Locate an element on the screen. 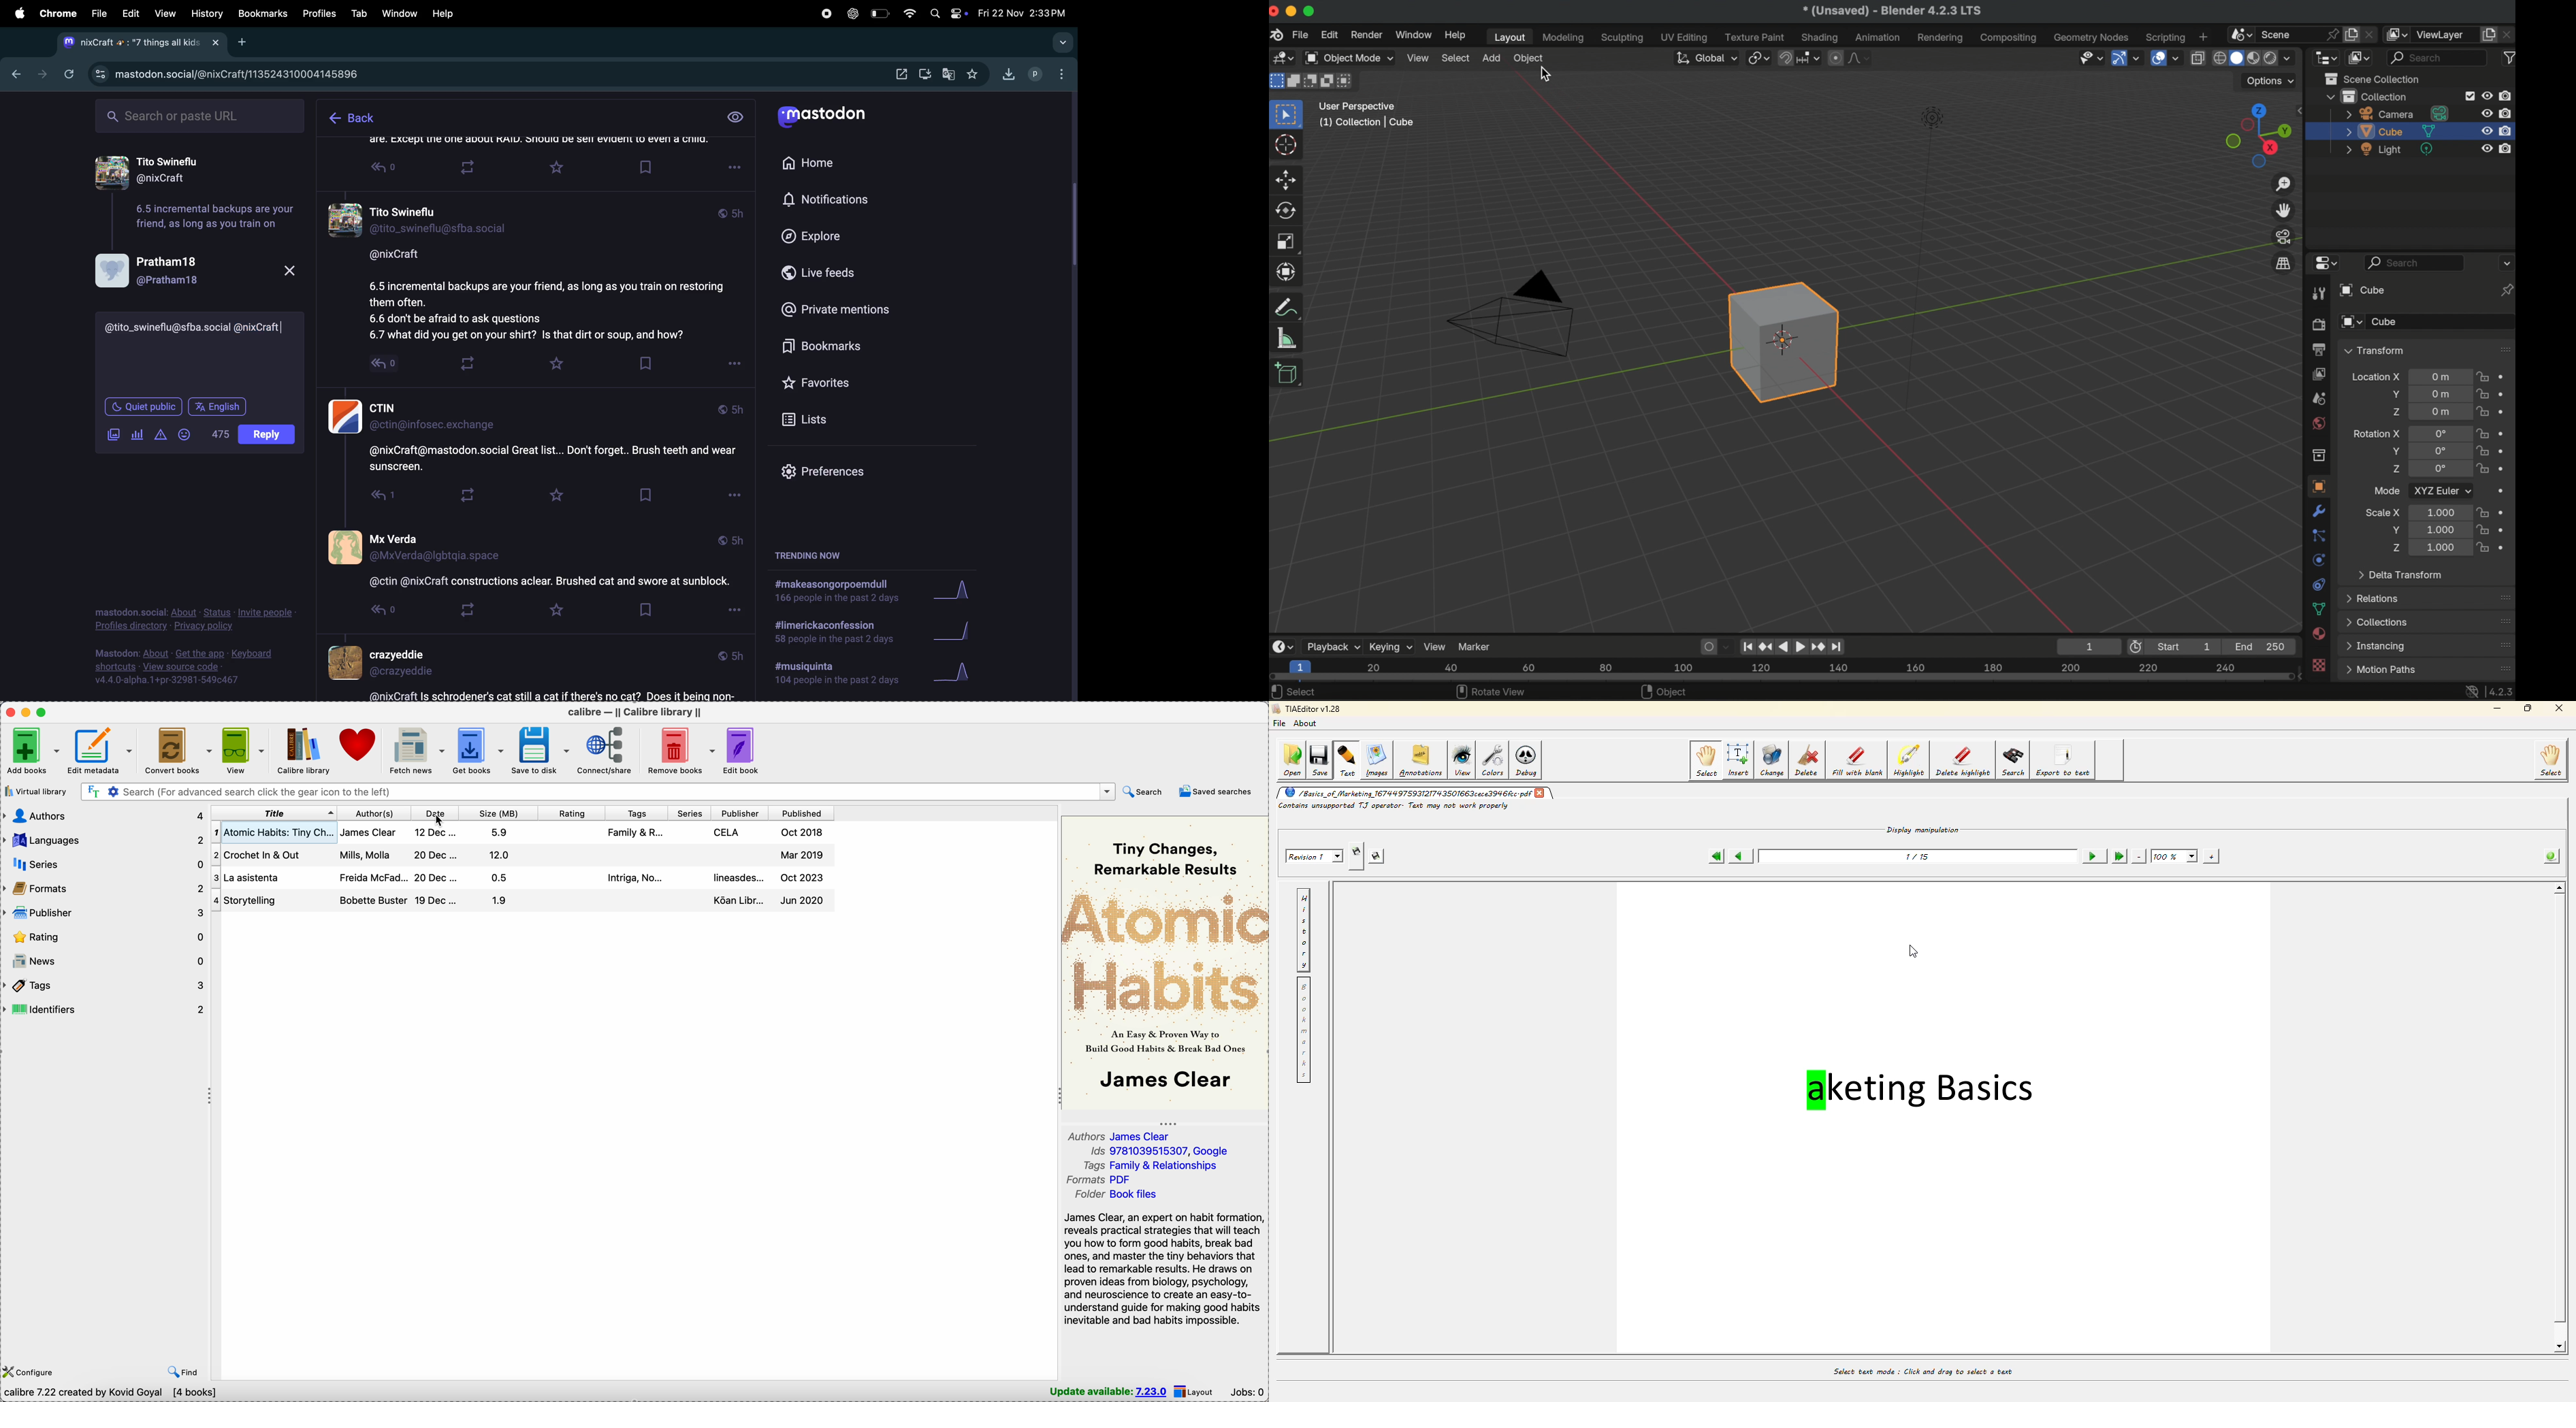 The height and width of the screenshot is (1428, 2576). @tito_swineflu@sfba.social @nixCraft| is located at coordinates (199, 326).